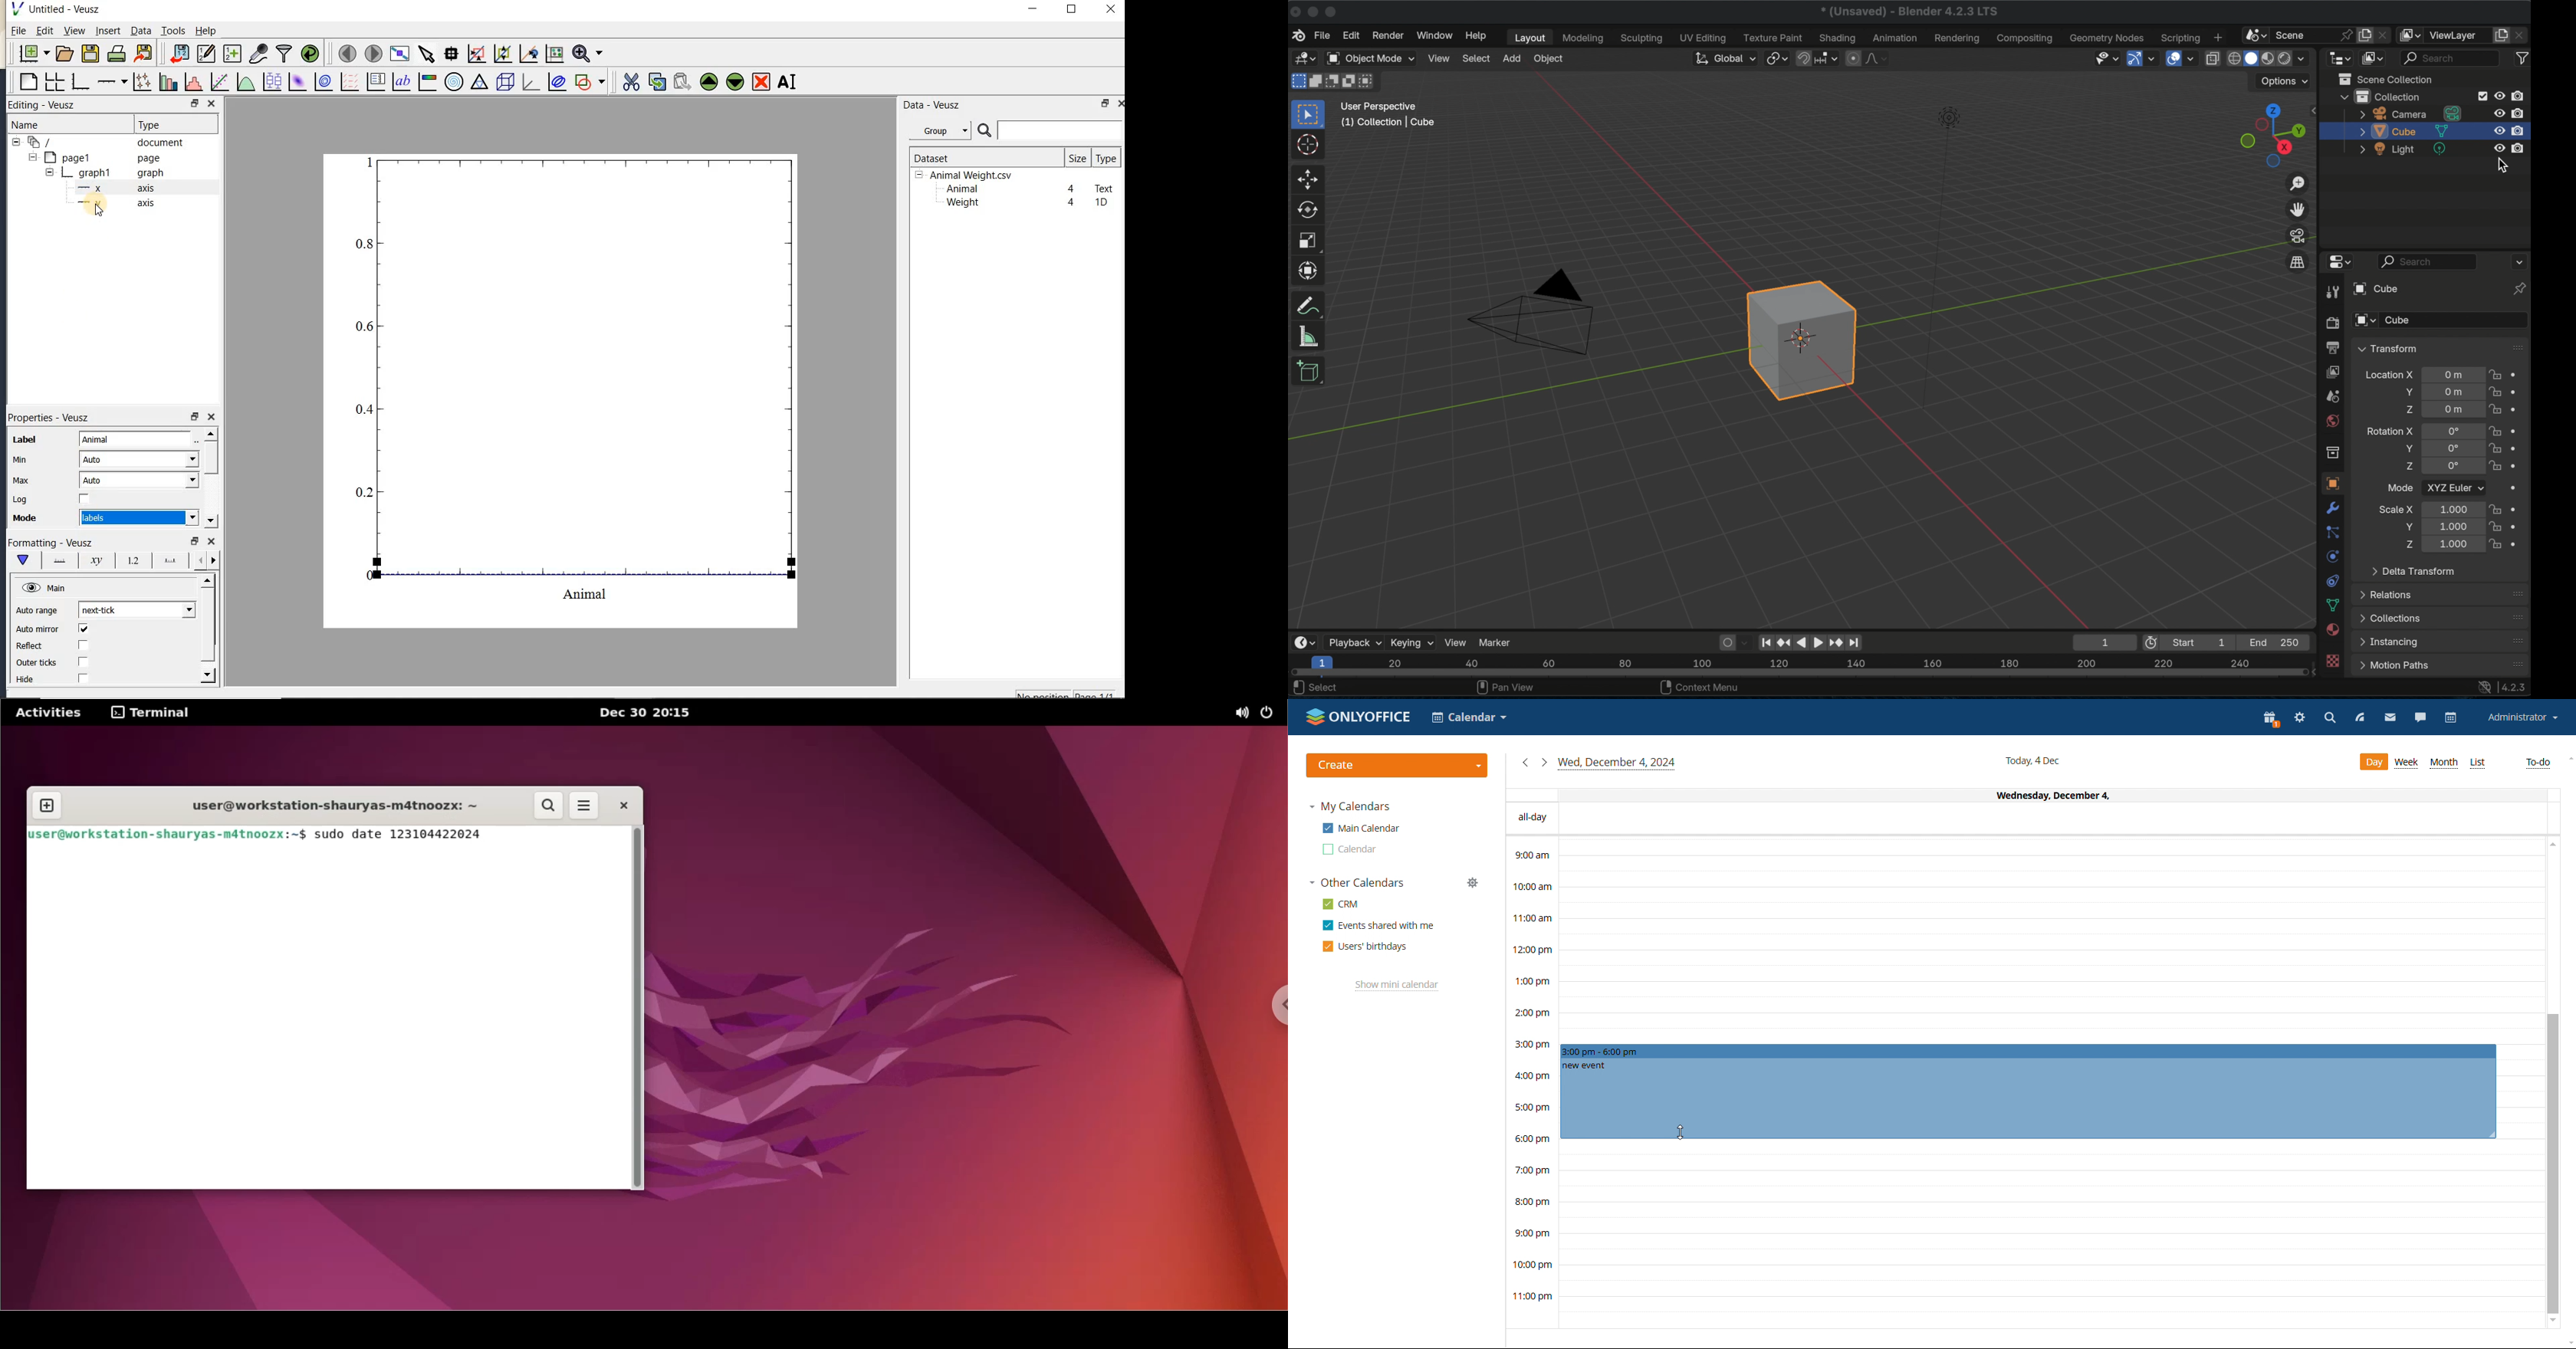 The height and width of the screenshot is (1372, 2576). What do you see at coordinates (143, 82) in the screenshot?
I see `plot points with lines and errorbars` at bounding box center [143, 82].